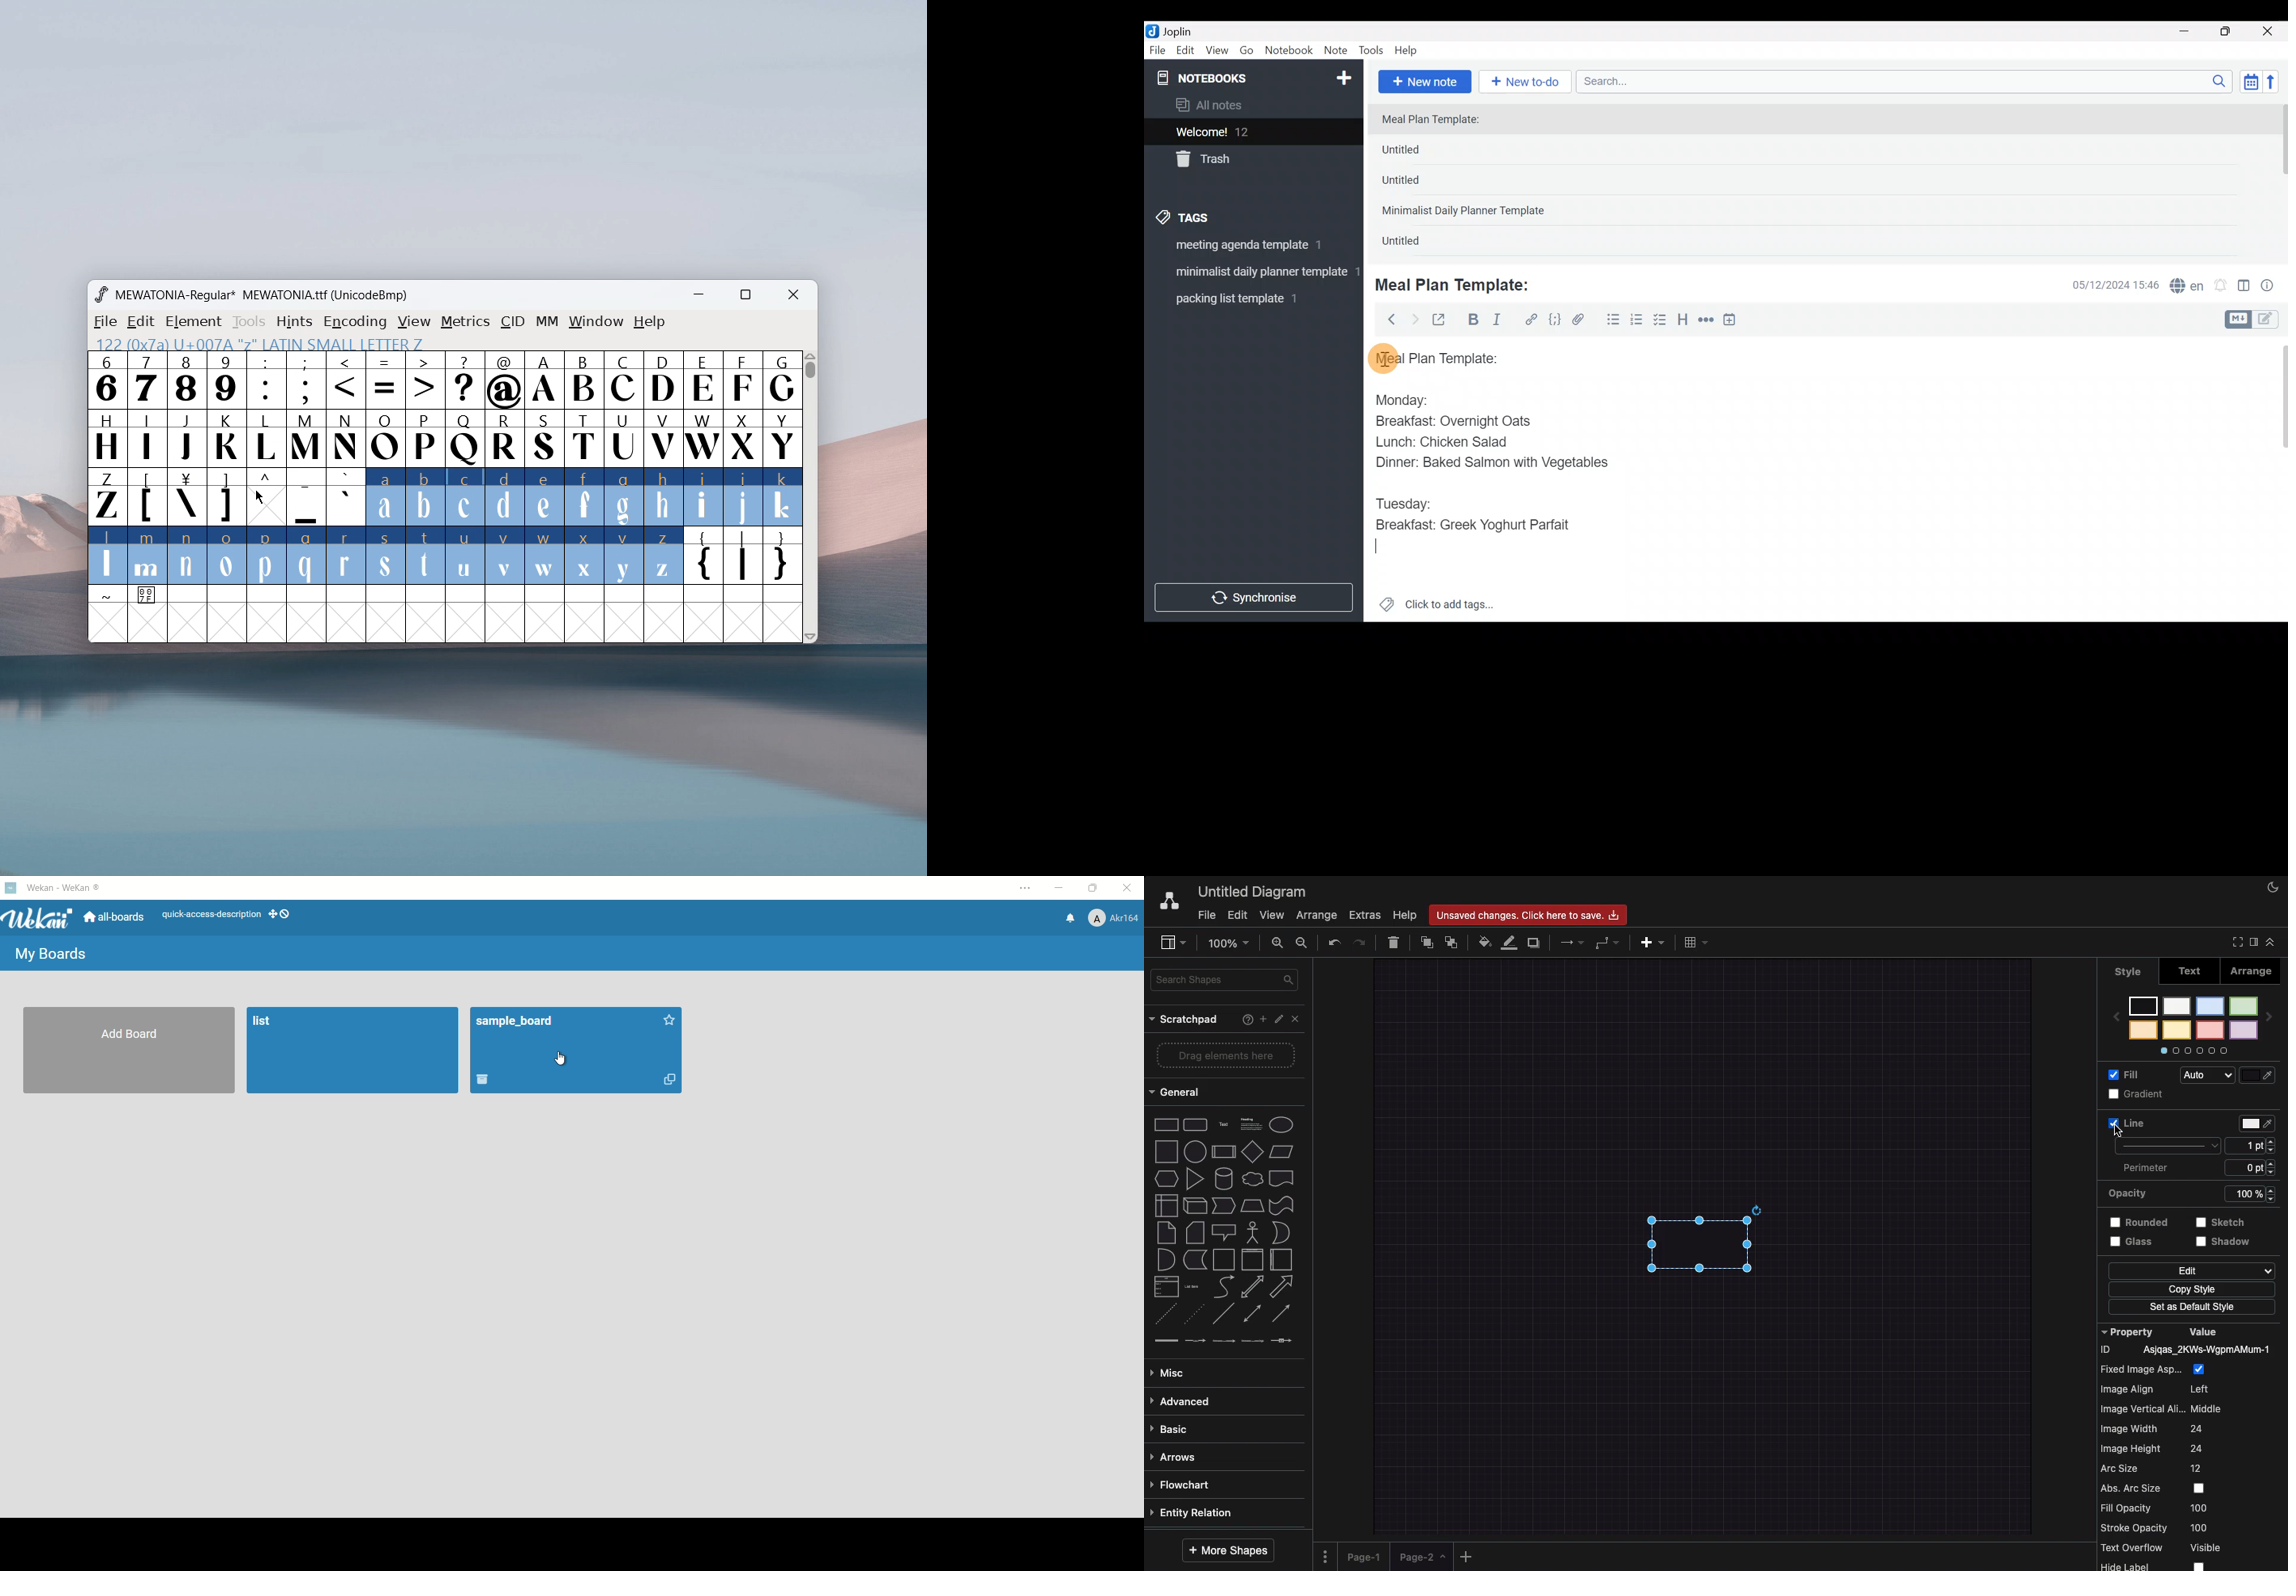 The width and height of the screenshot is (2296, 1596). What do you see at coordinates (2162, 1134) in the screenshot?
I see `Line` at bounding box center [2162, 1134].